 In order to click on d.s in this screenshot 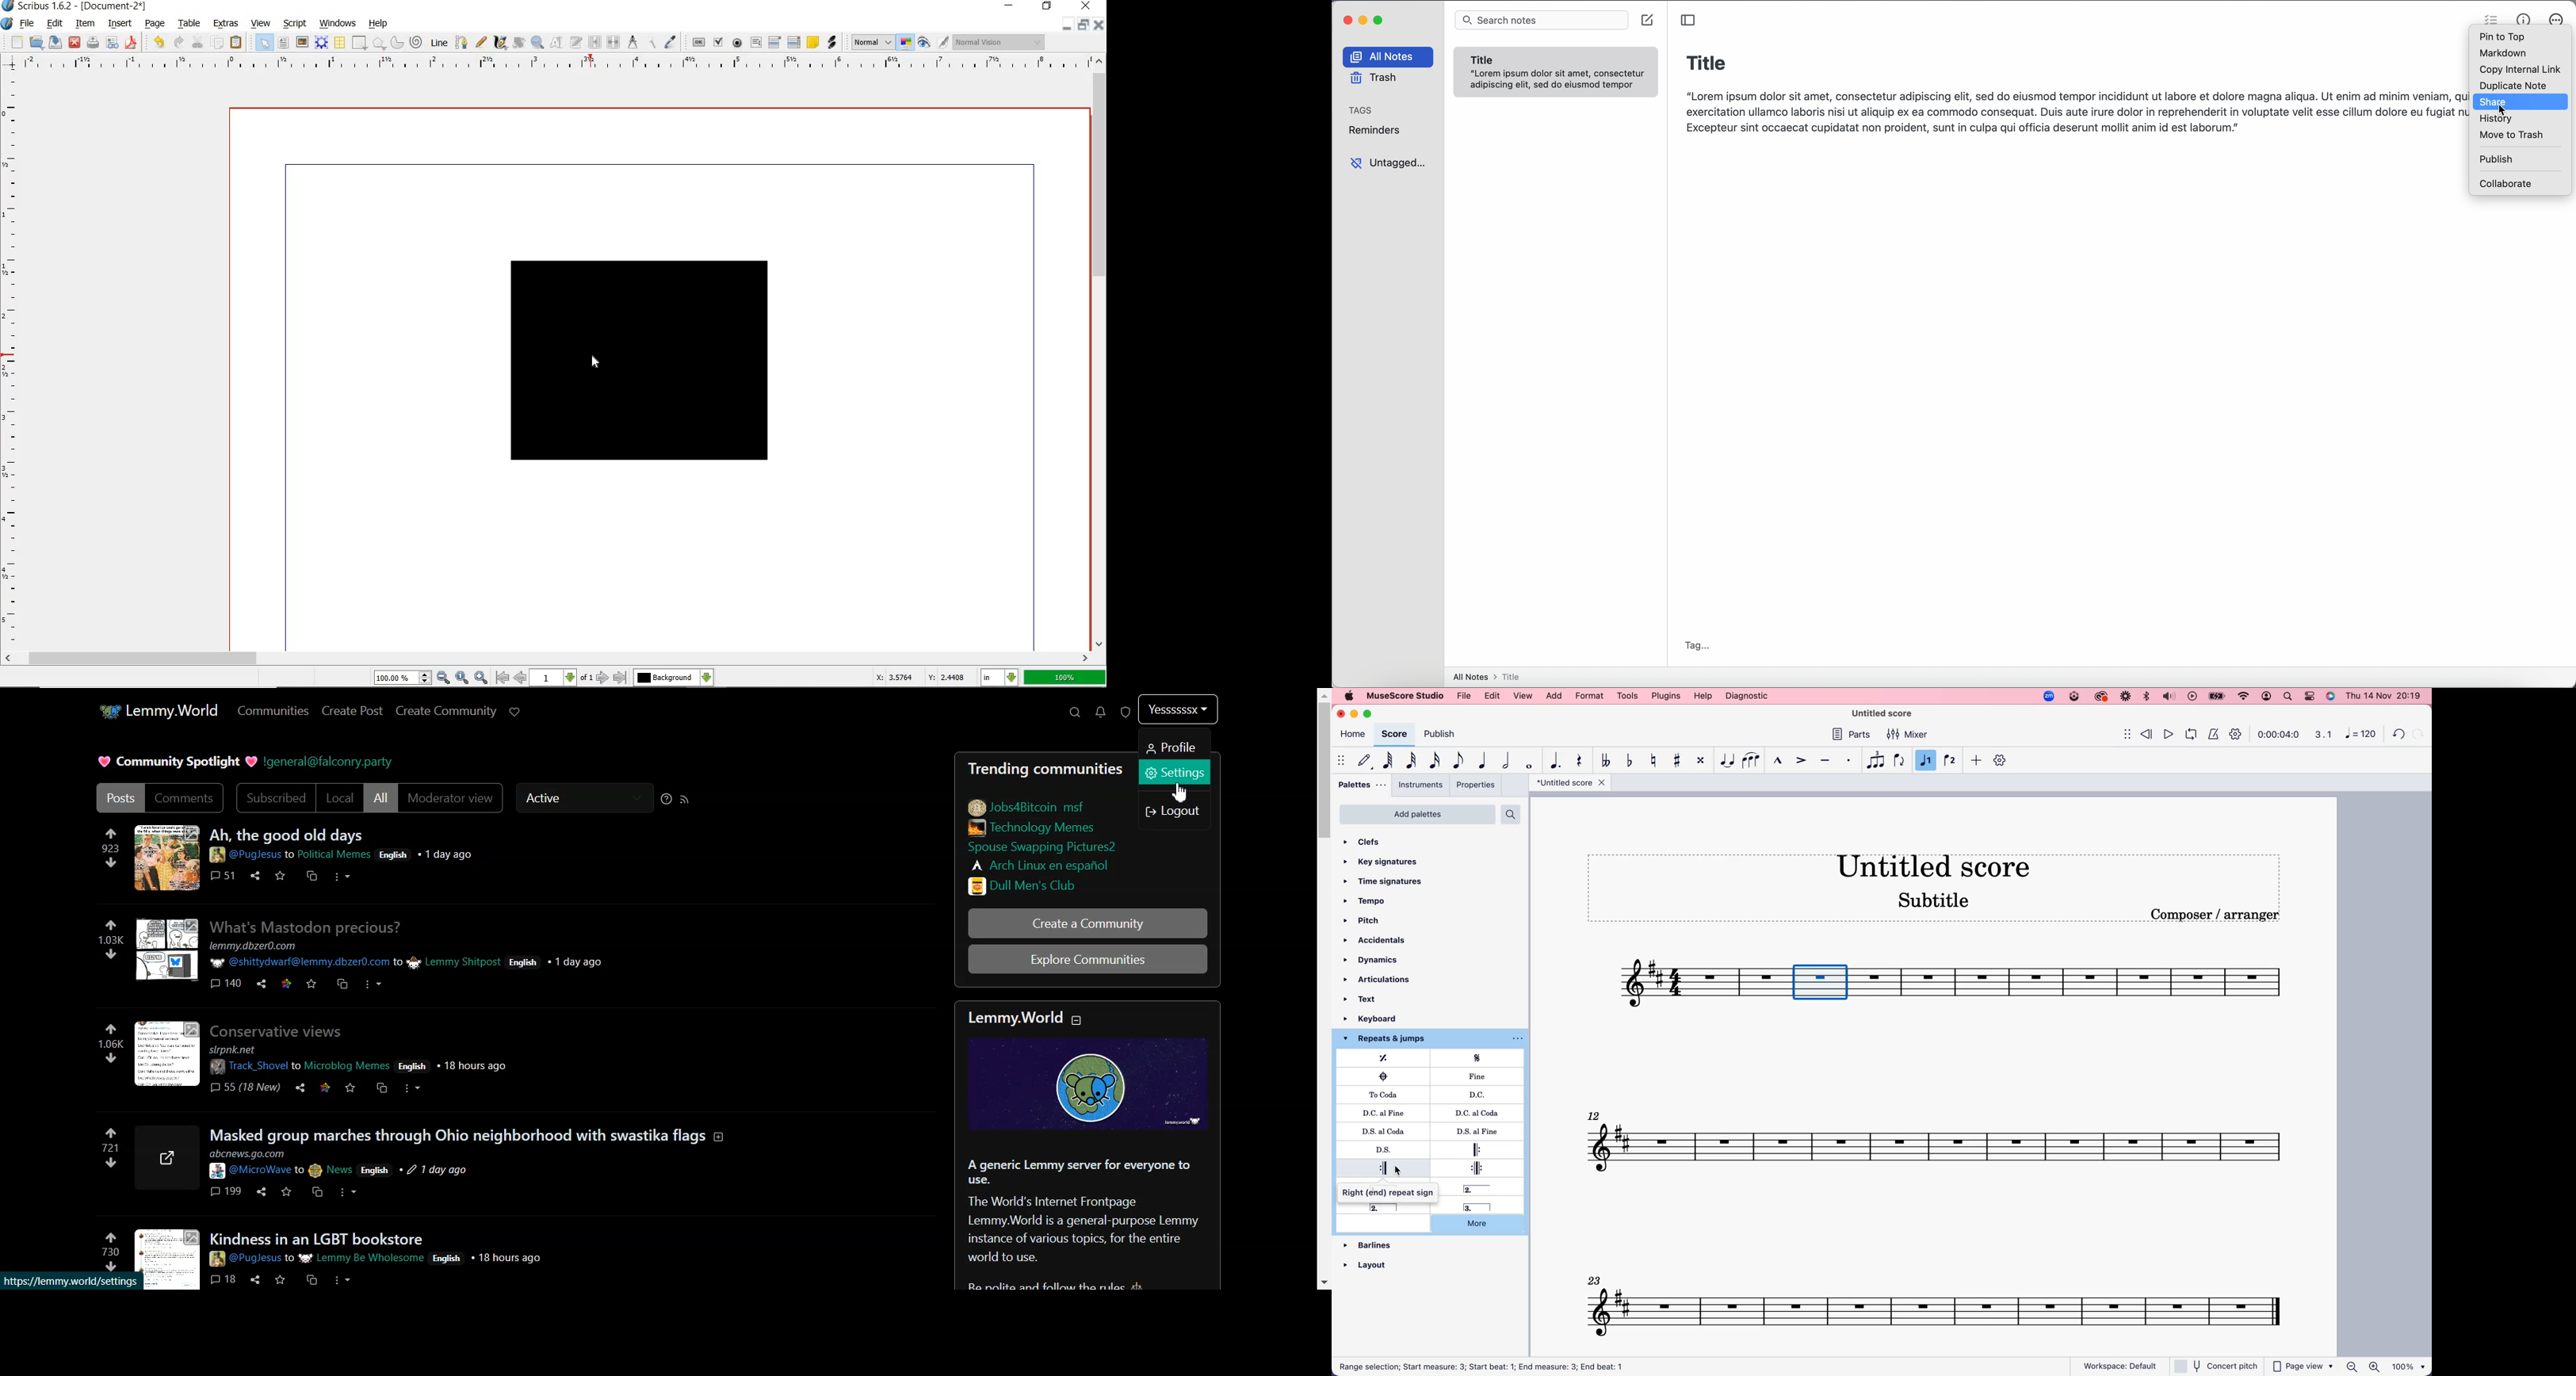, I will do `click(1386, 1150)`.